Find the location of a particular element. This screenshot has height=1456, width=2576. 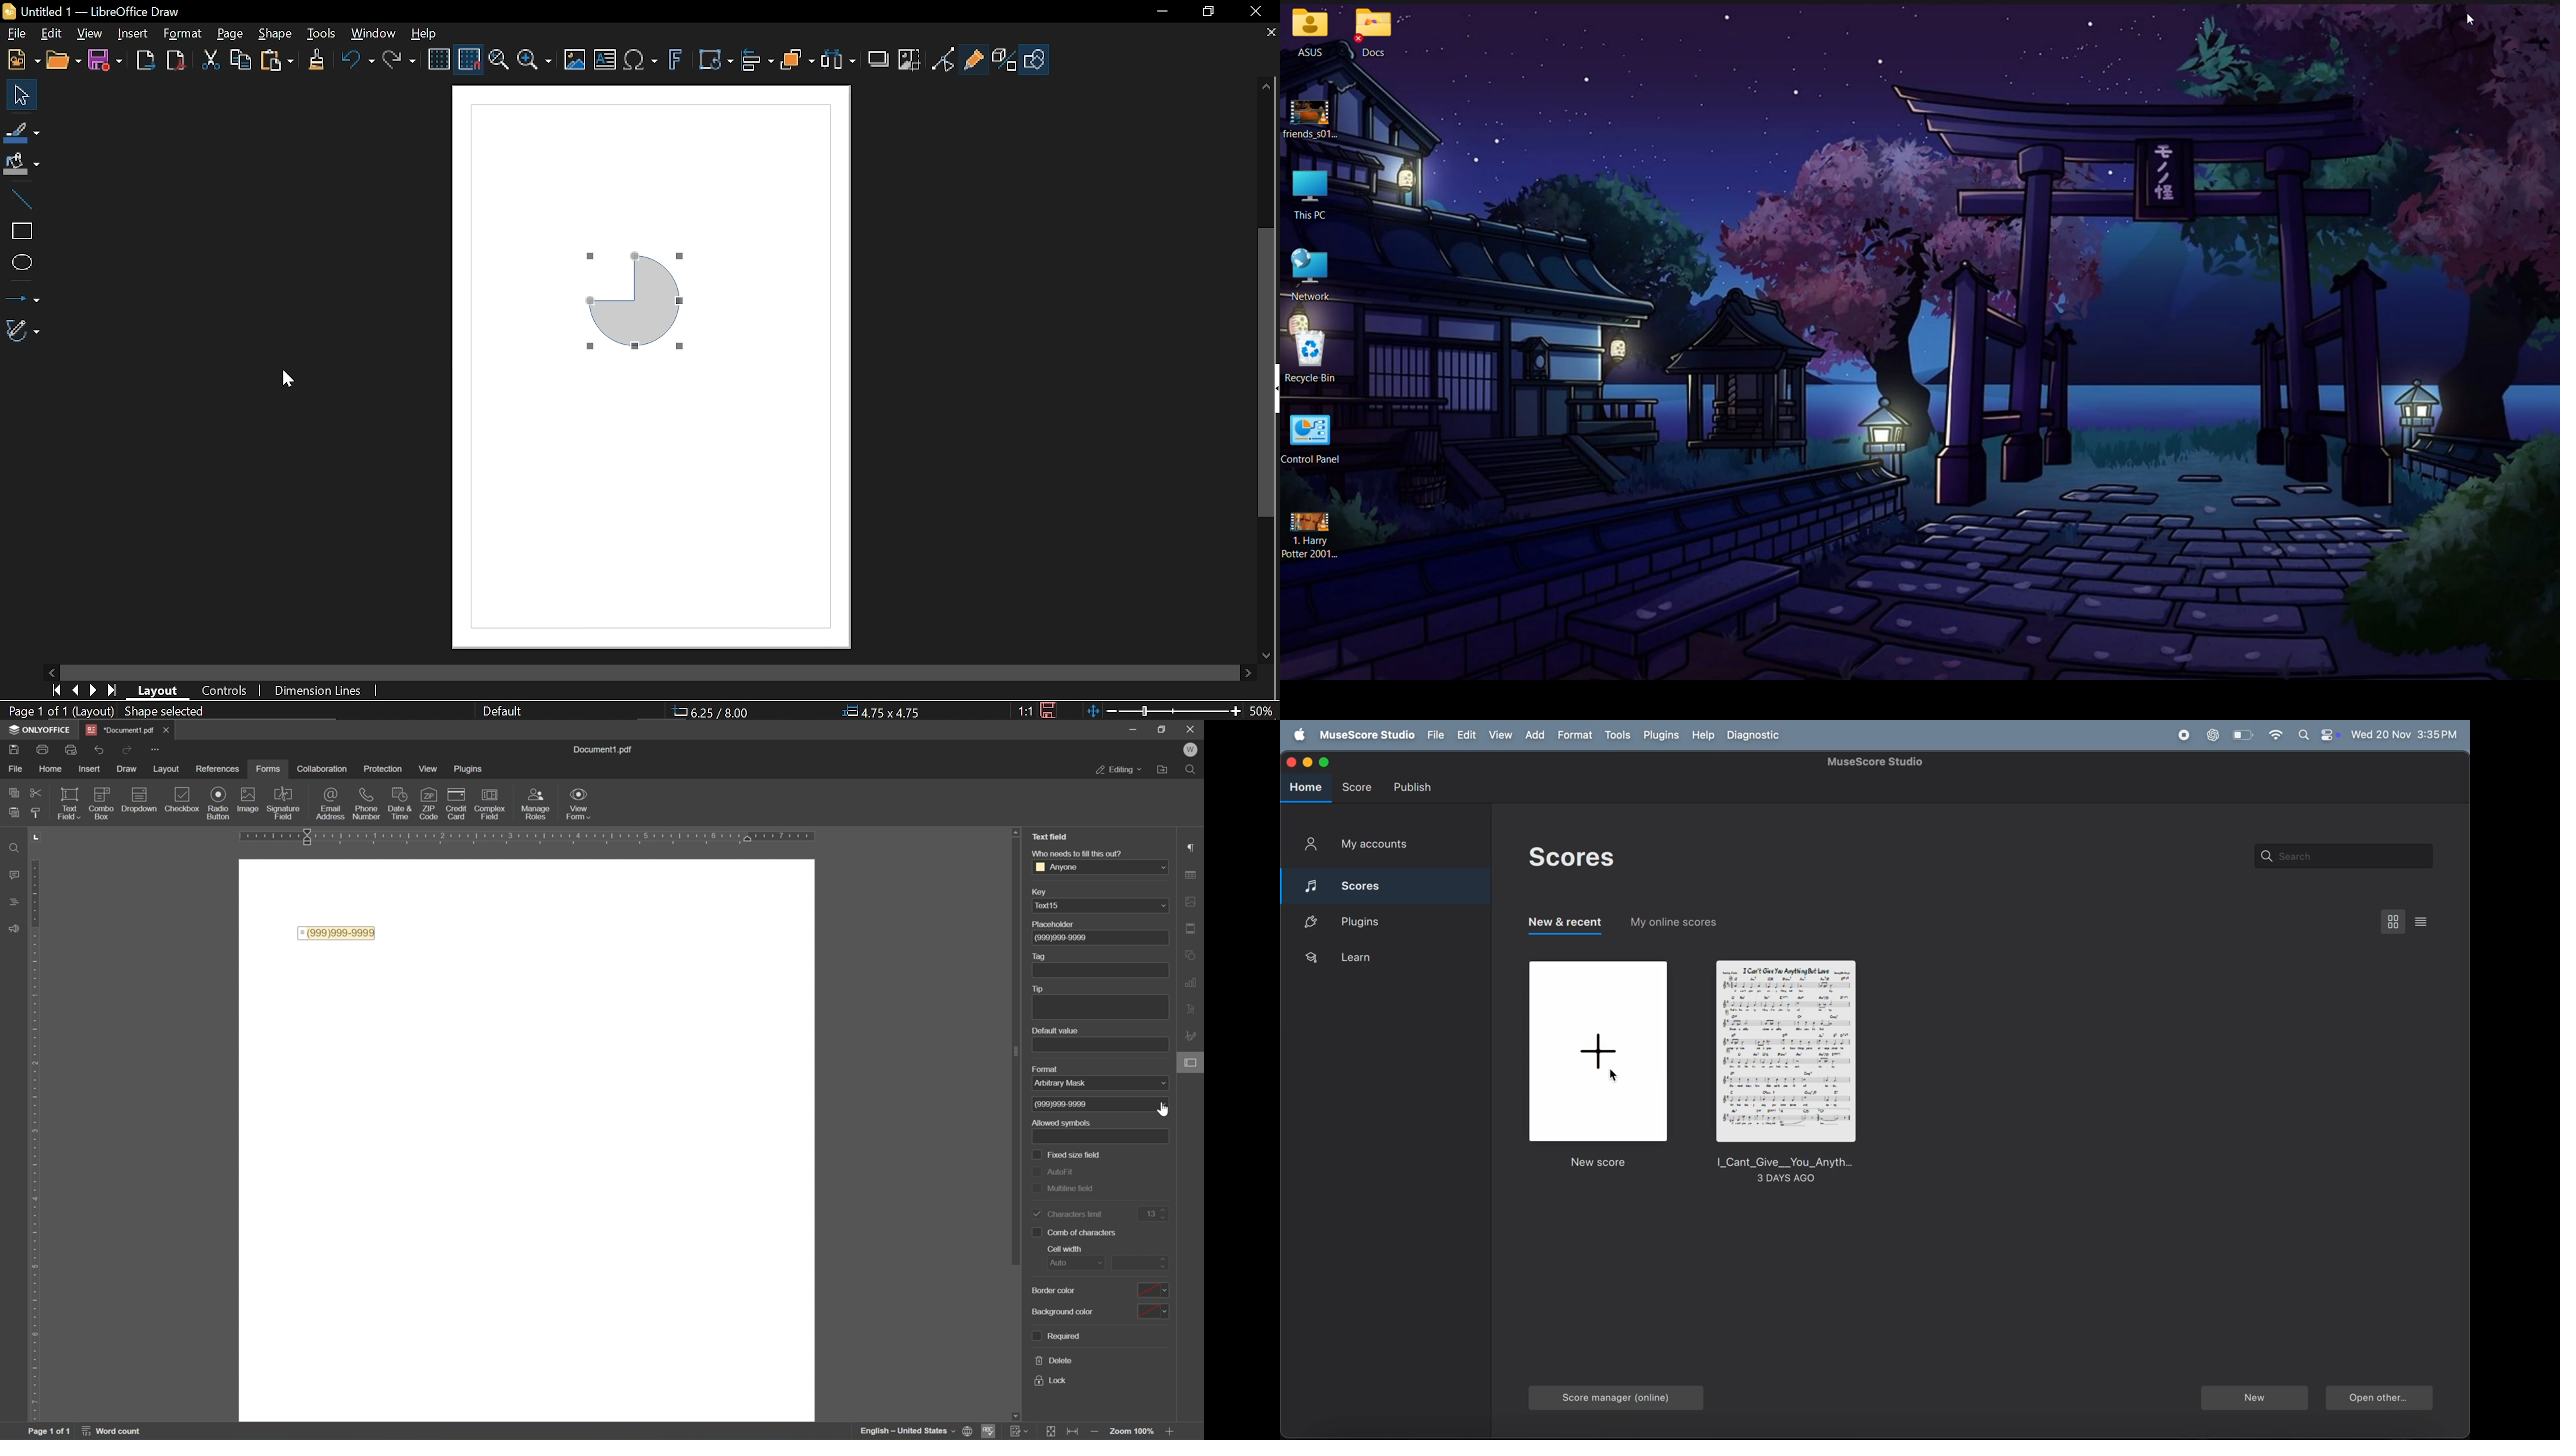

insert text is located at coordinates (606, 59).